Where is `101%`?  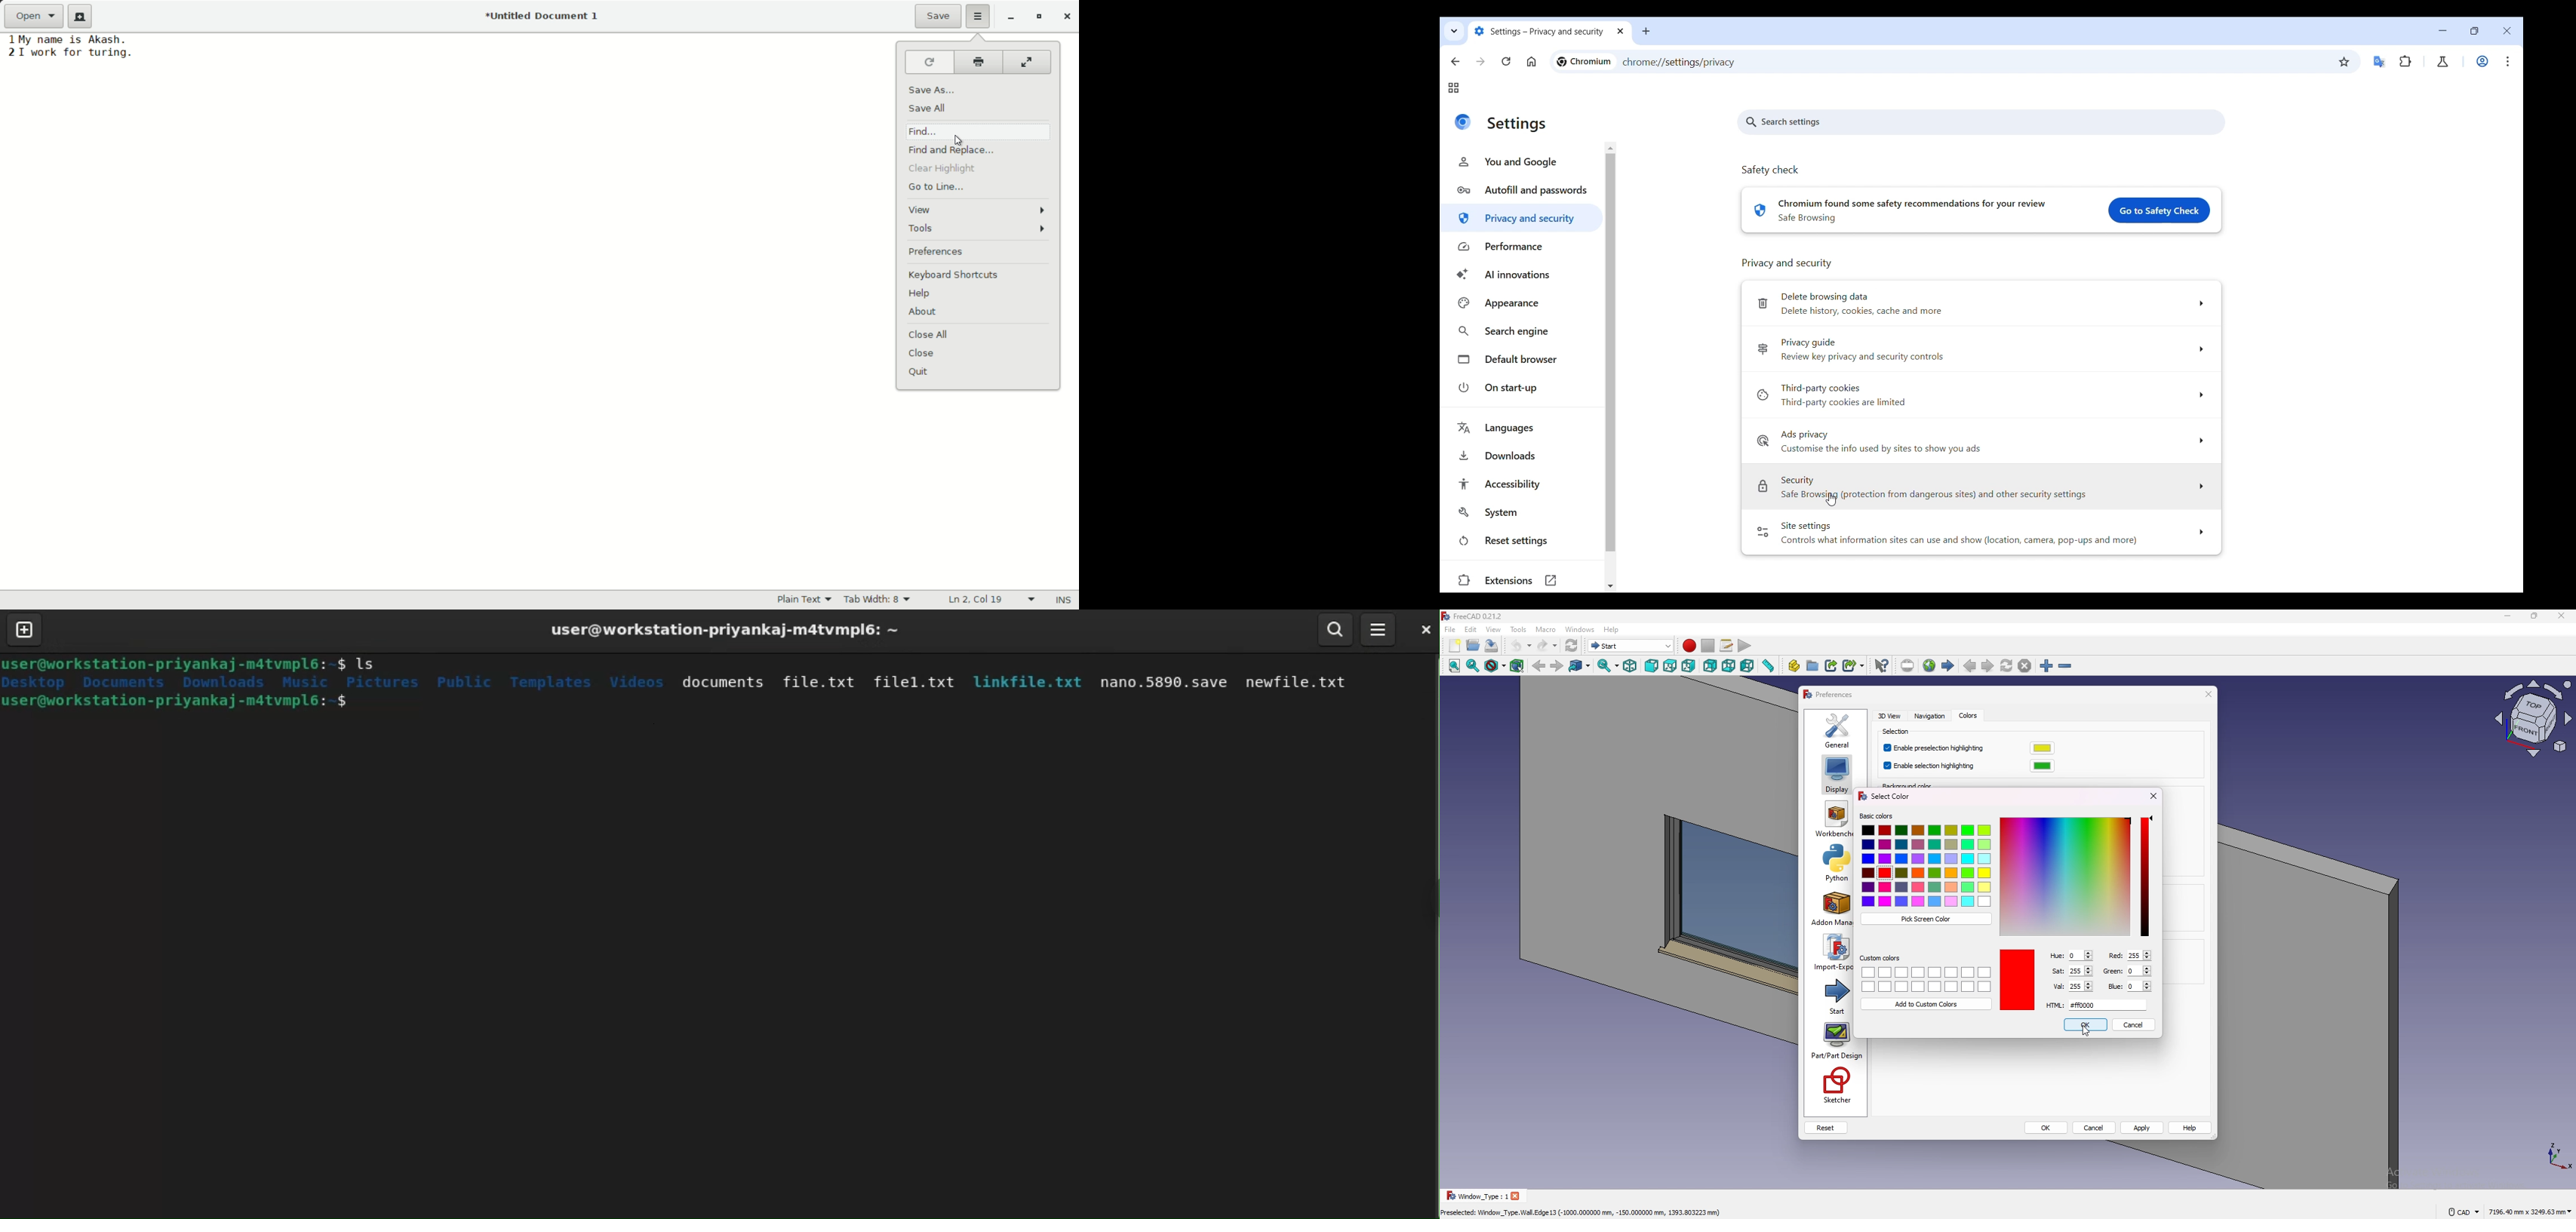 101% is located at coordinates (2081, 986).